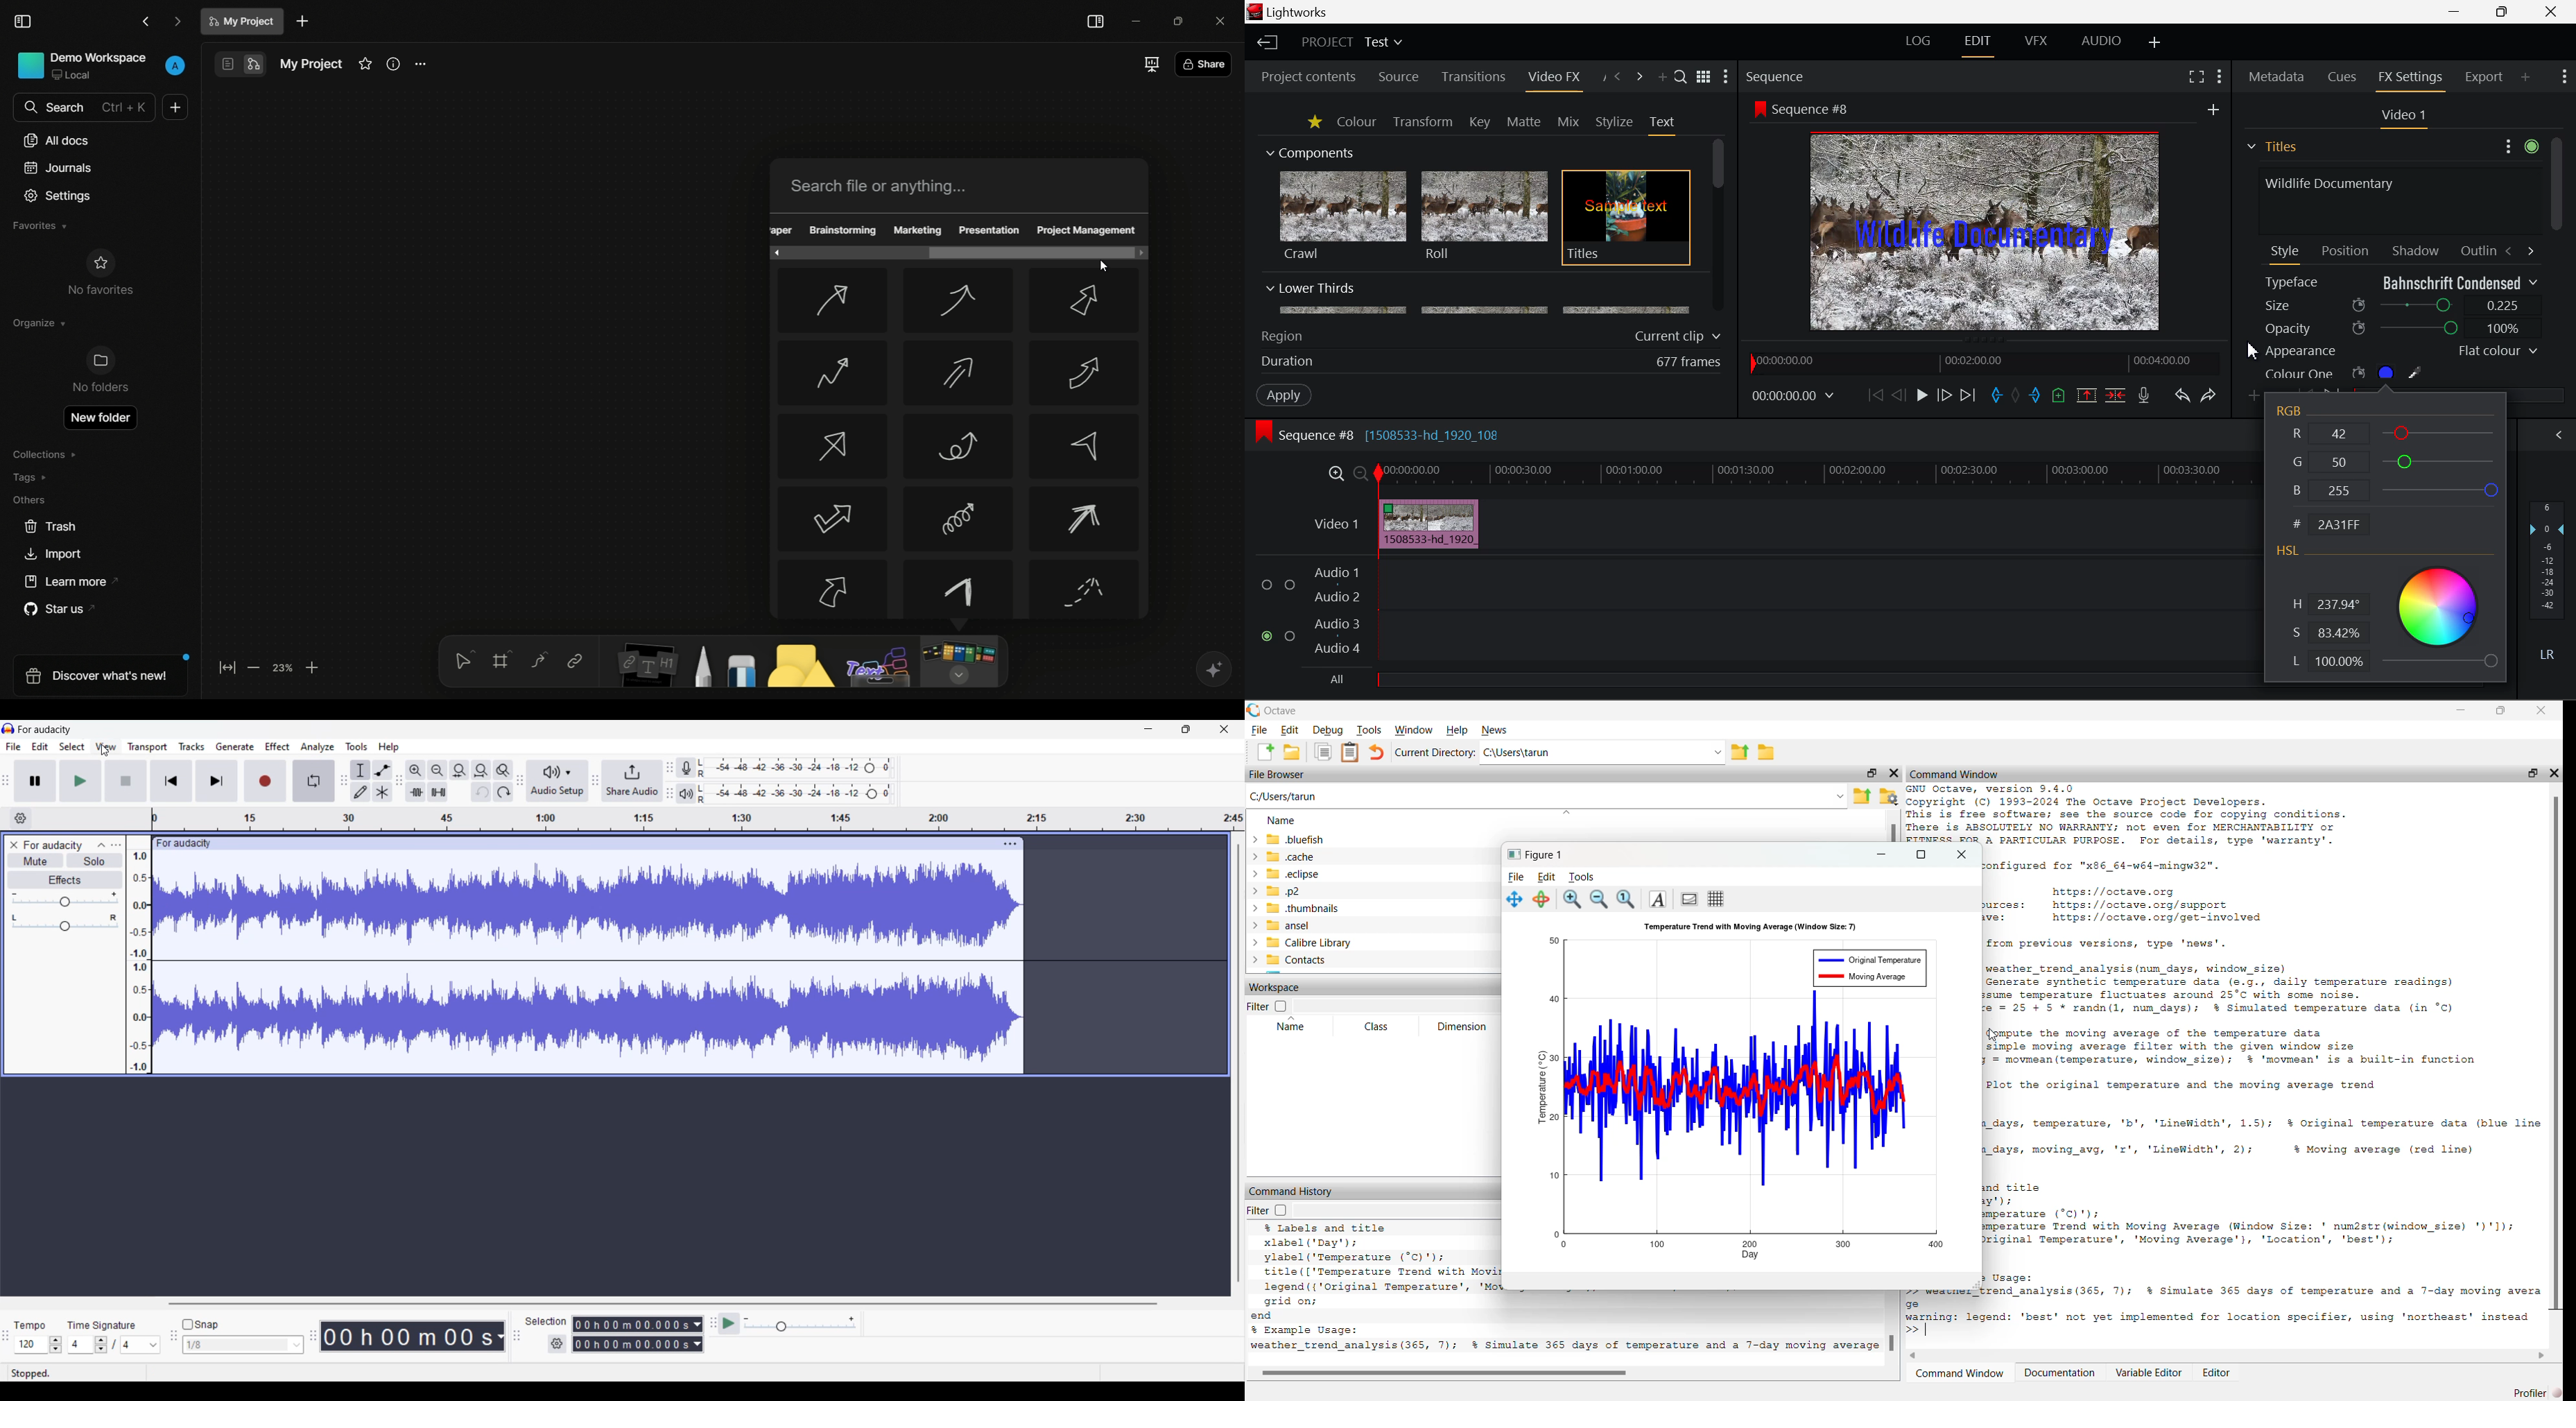 The width and height of the screenshot is (2576, 1428). I want to click on A, so click(1660, 899).